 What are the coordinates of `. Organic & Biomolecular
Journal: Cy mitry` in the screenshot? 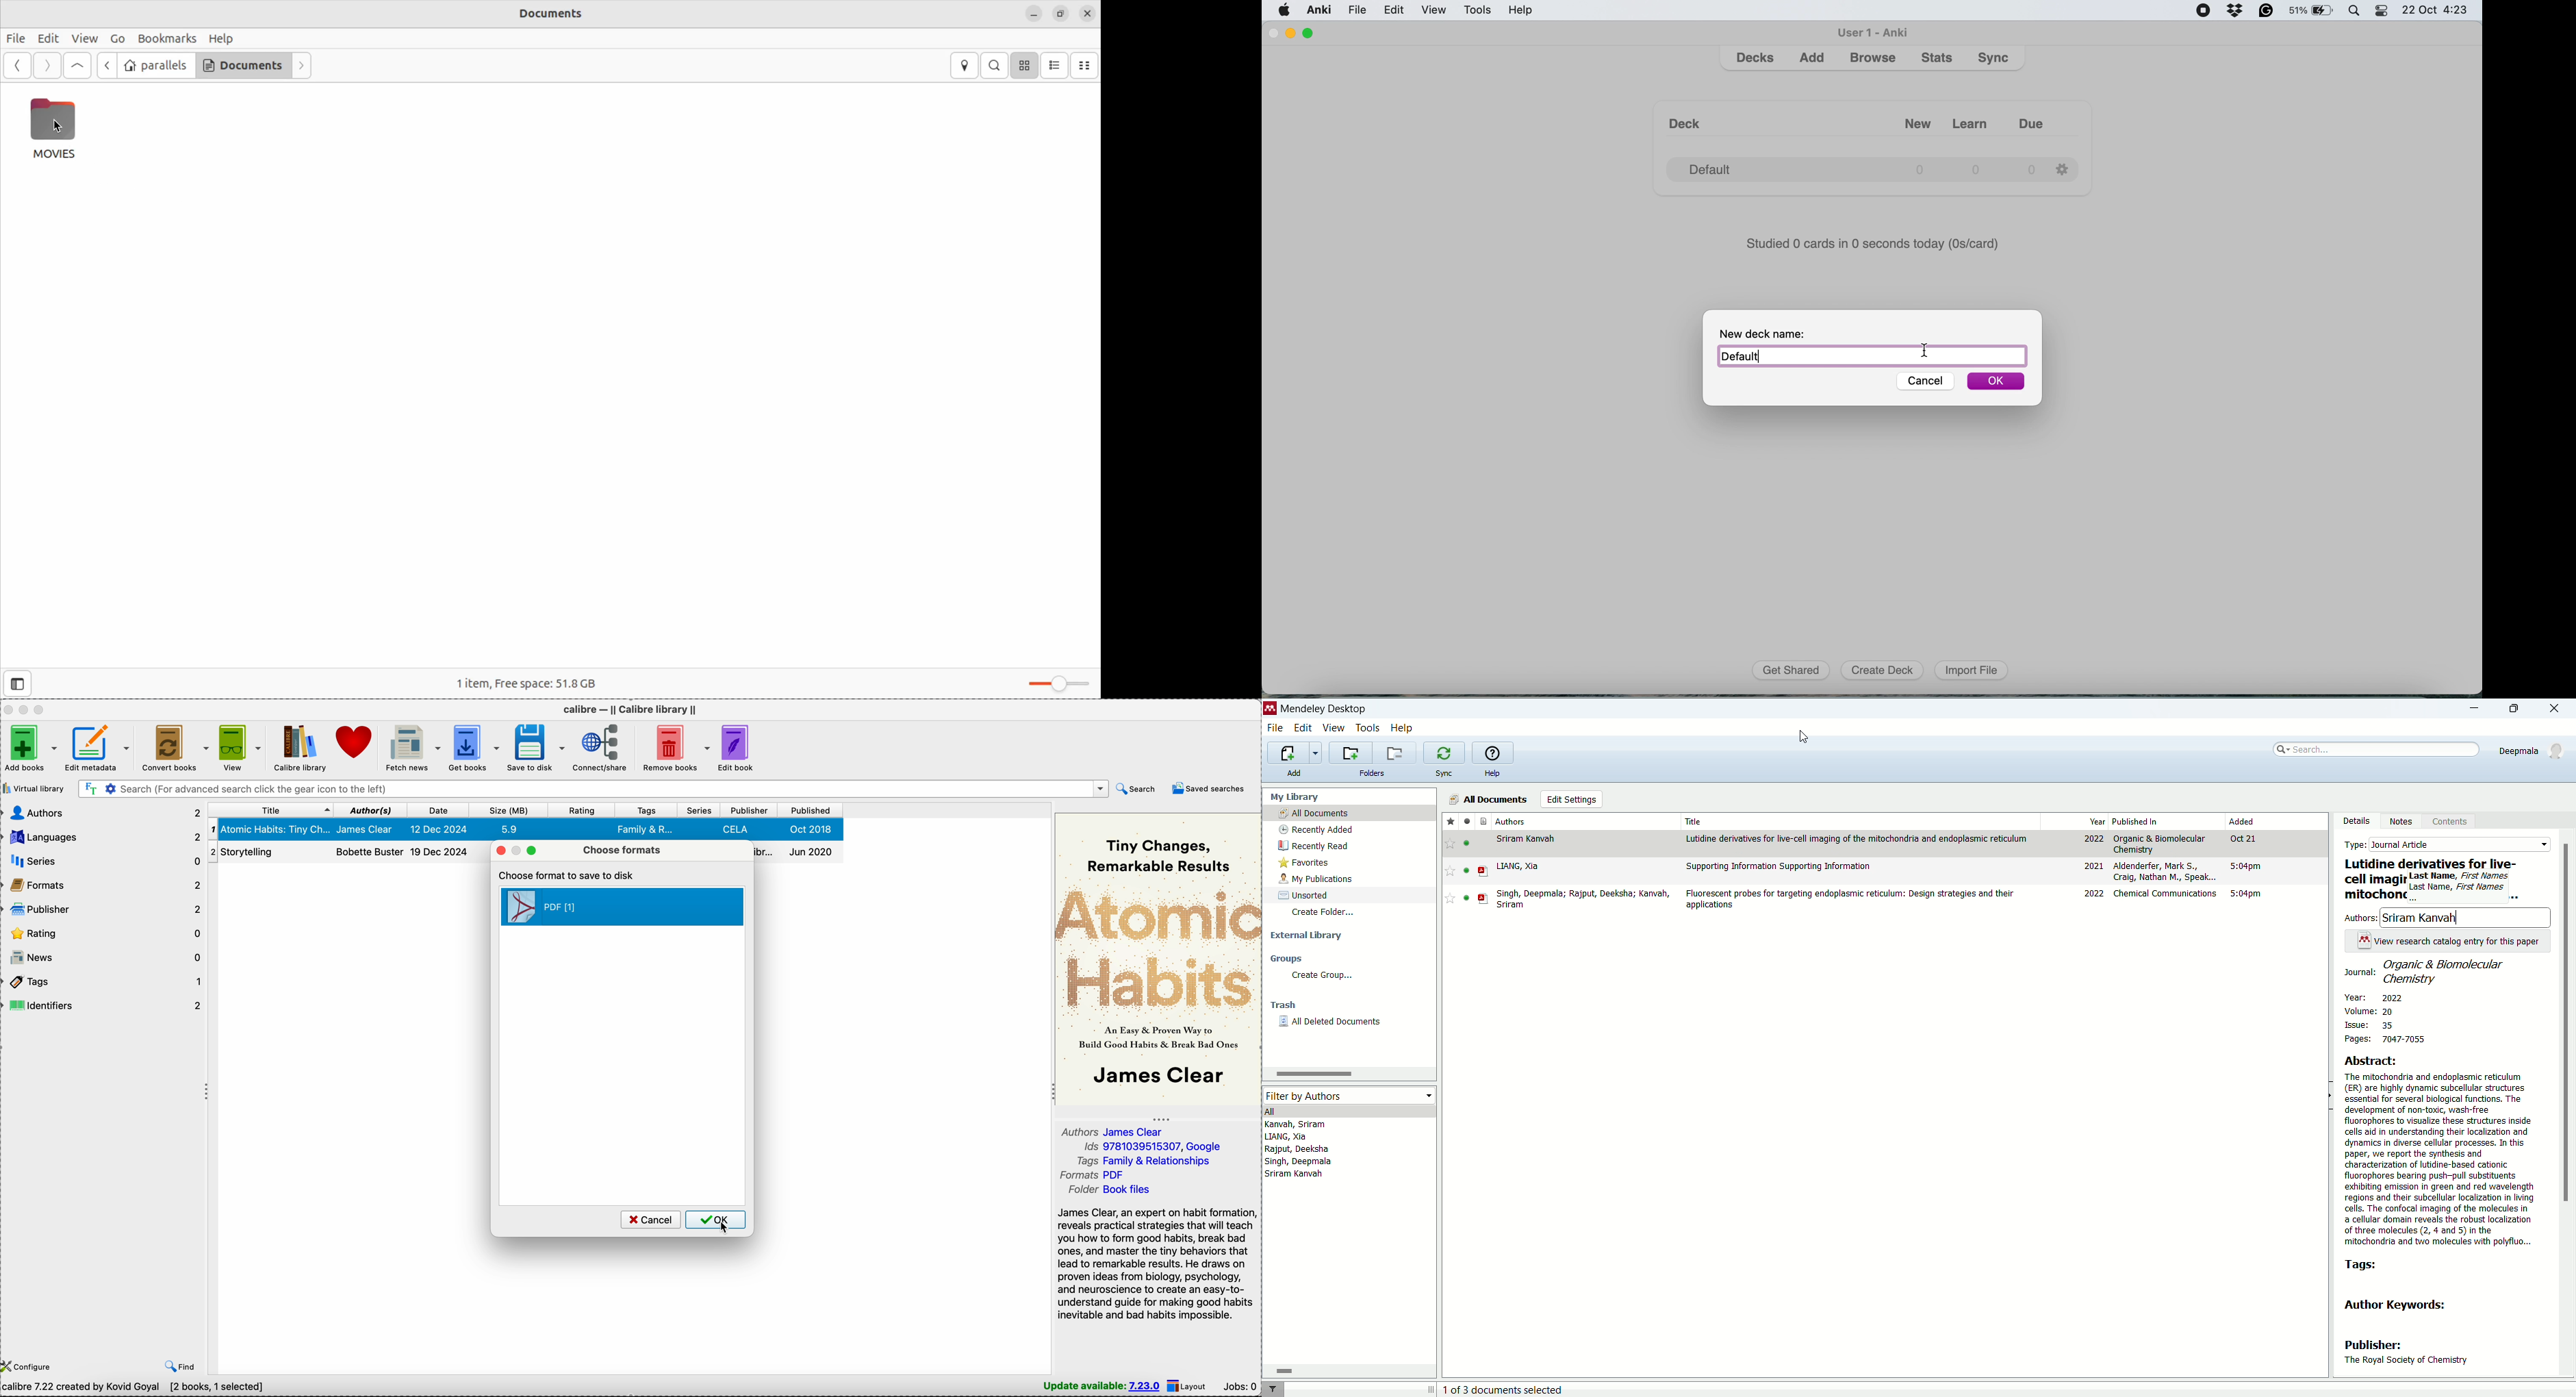 It's located at (2426, 971).